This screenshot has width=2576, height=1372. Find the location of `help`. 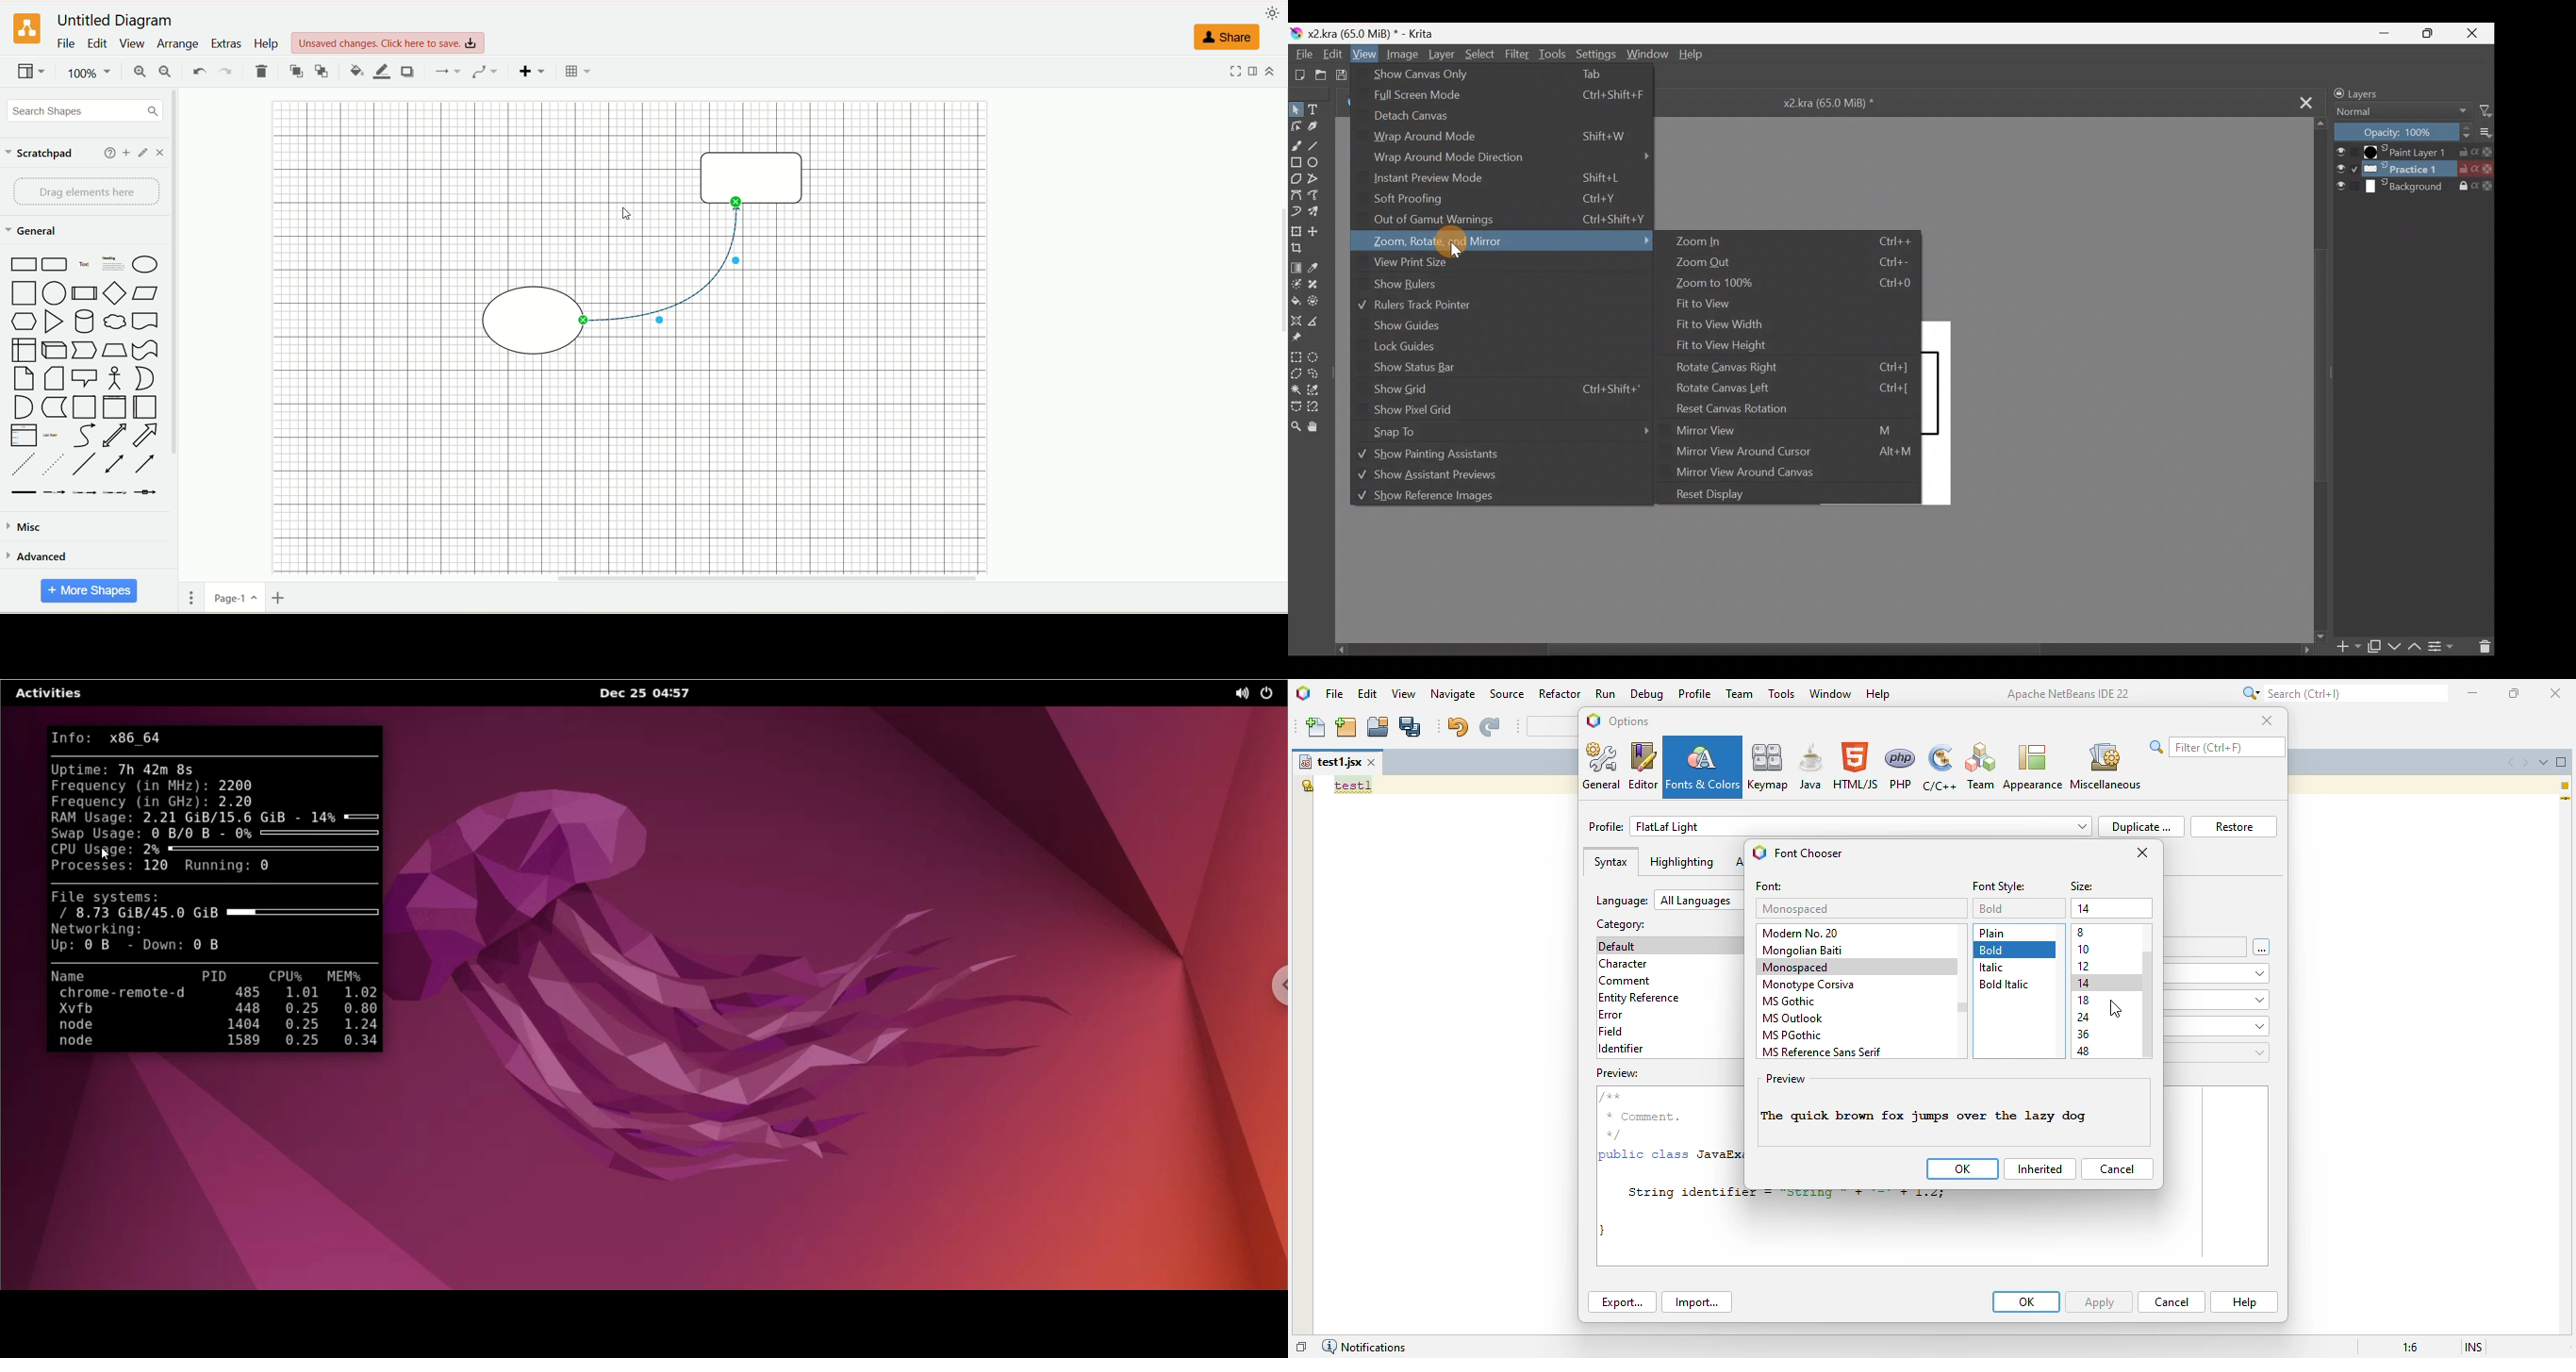

help is located at coordinates (1878, 694).